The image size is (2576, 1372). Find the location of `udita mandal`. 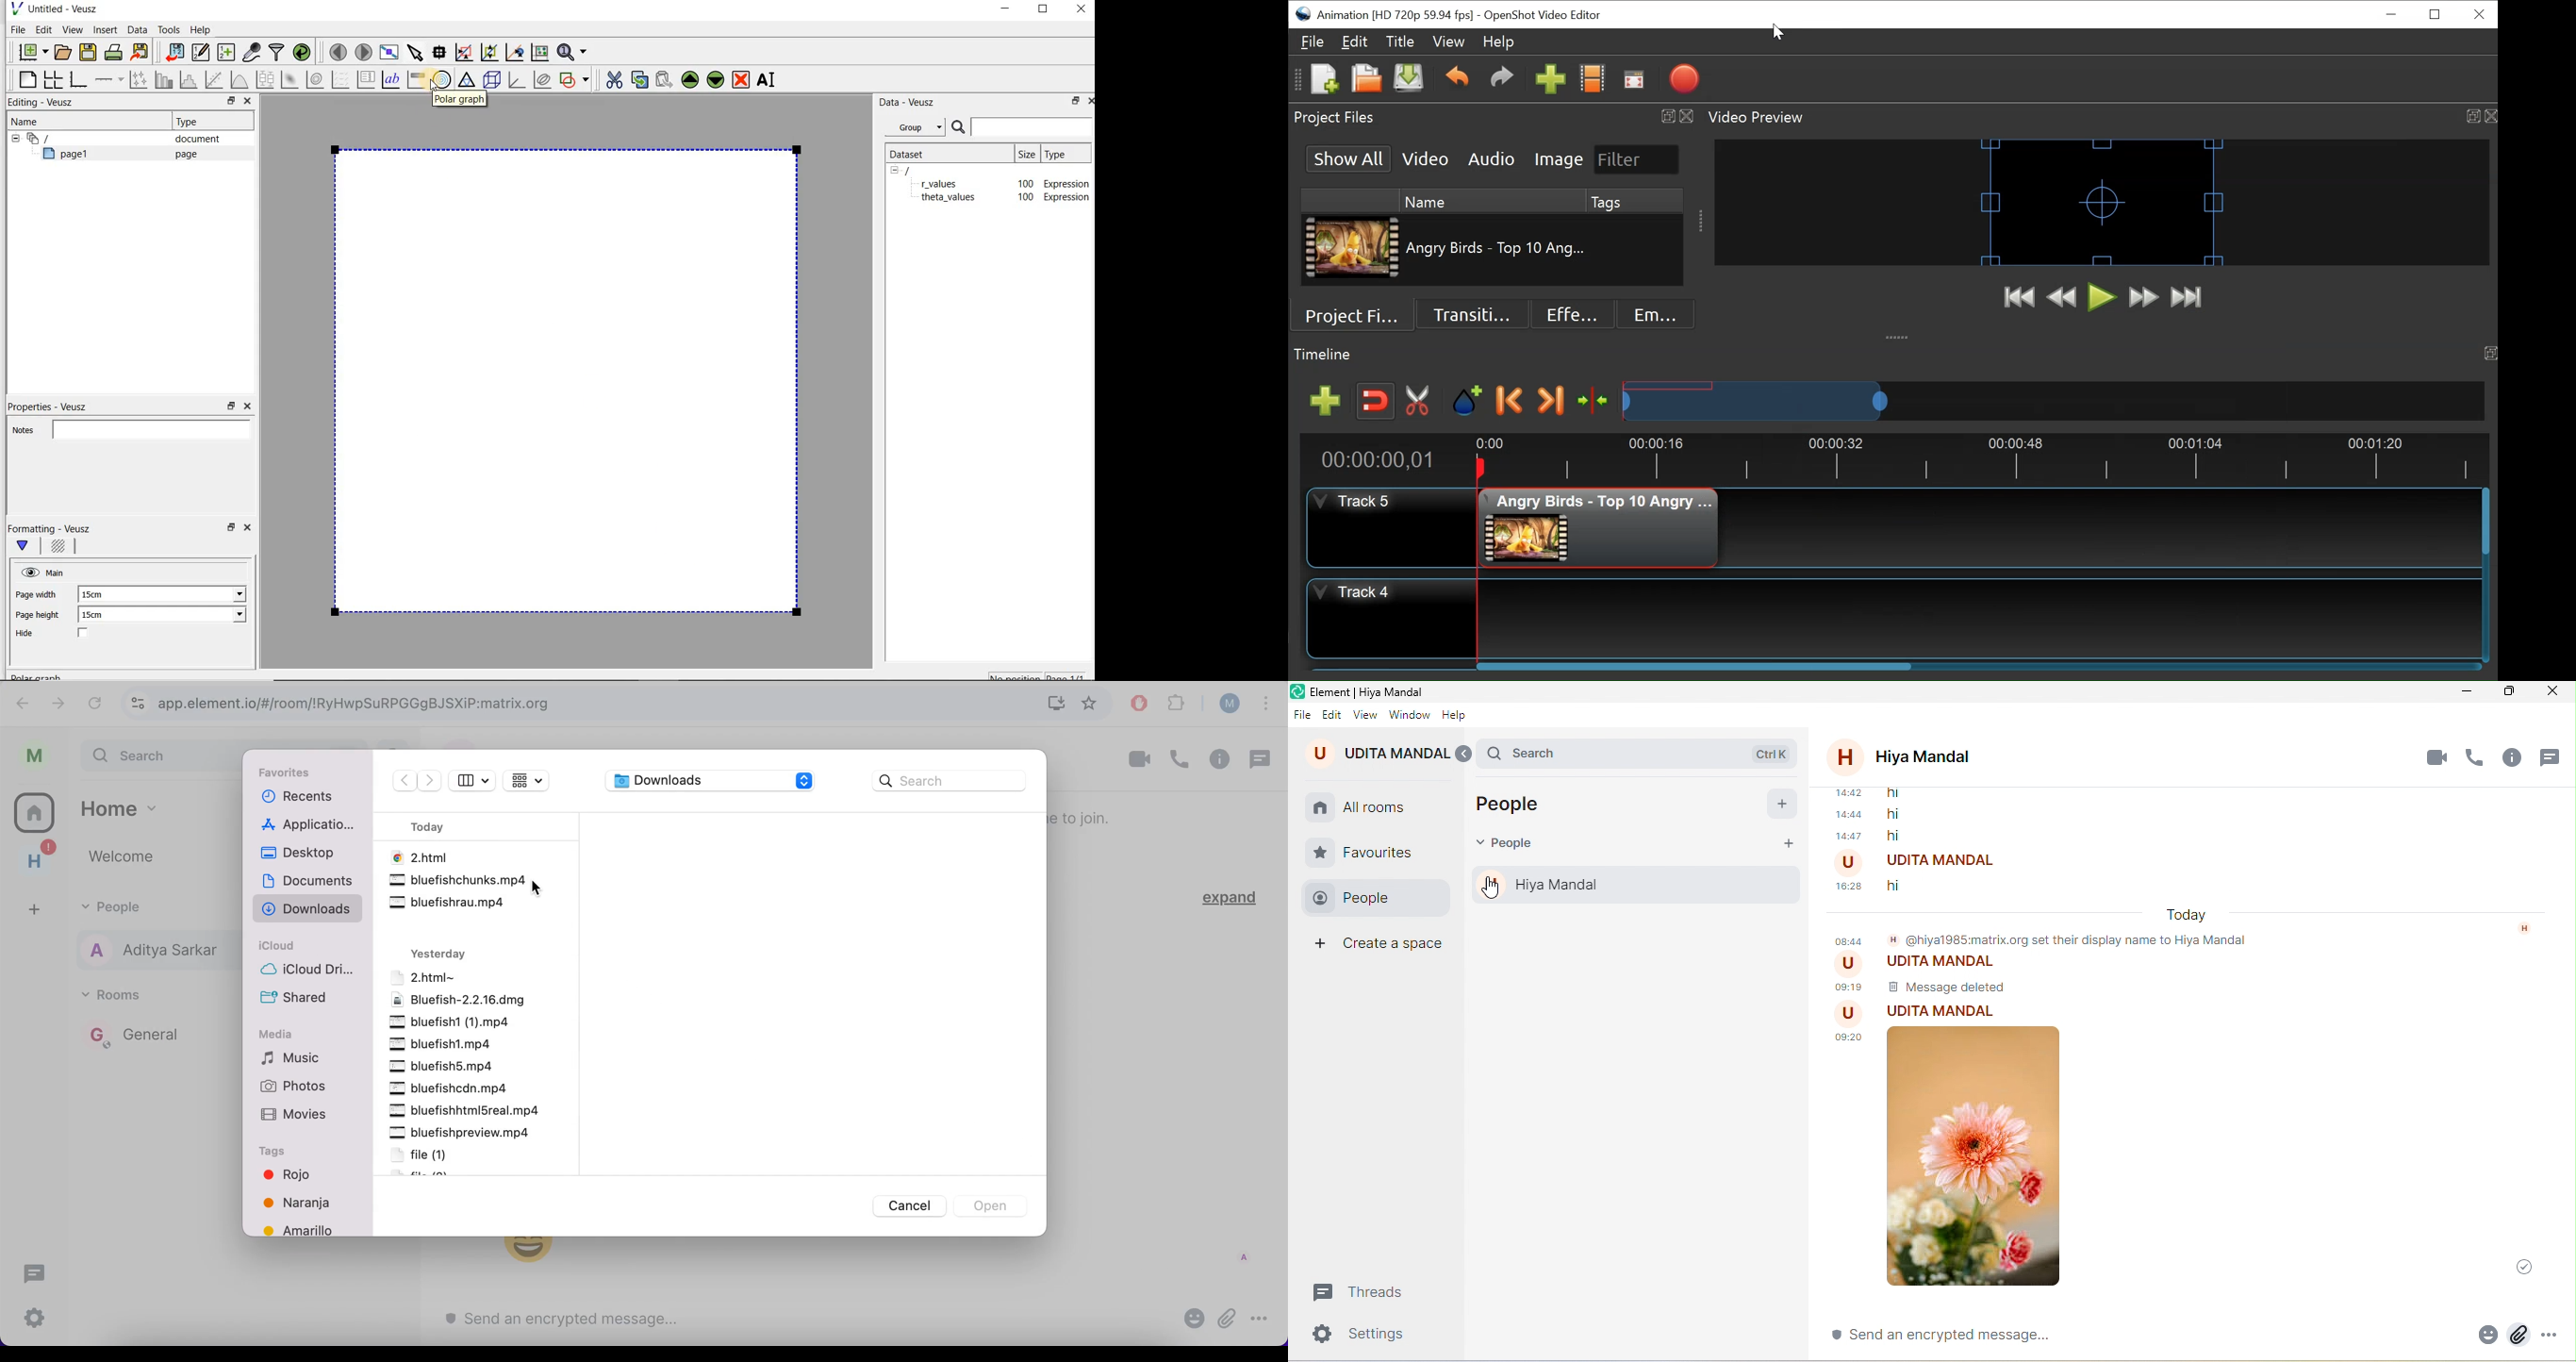

udita mandal is located at coordinates (1945, 862).